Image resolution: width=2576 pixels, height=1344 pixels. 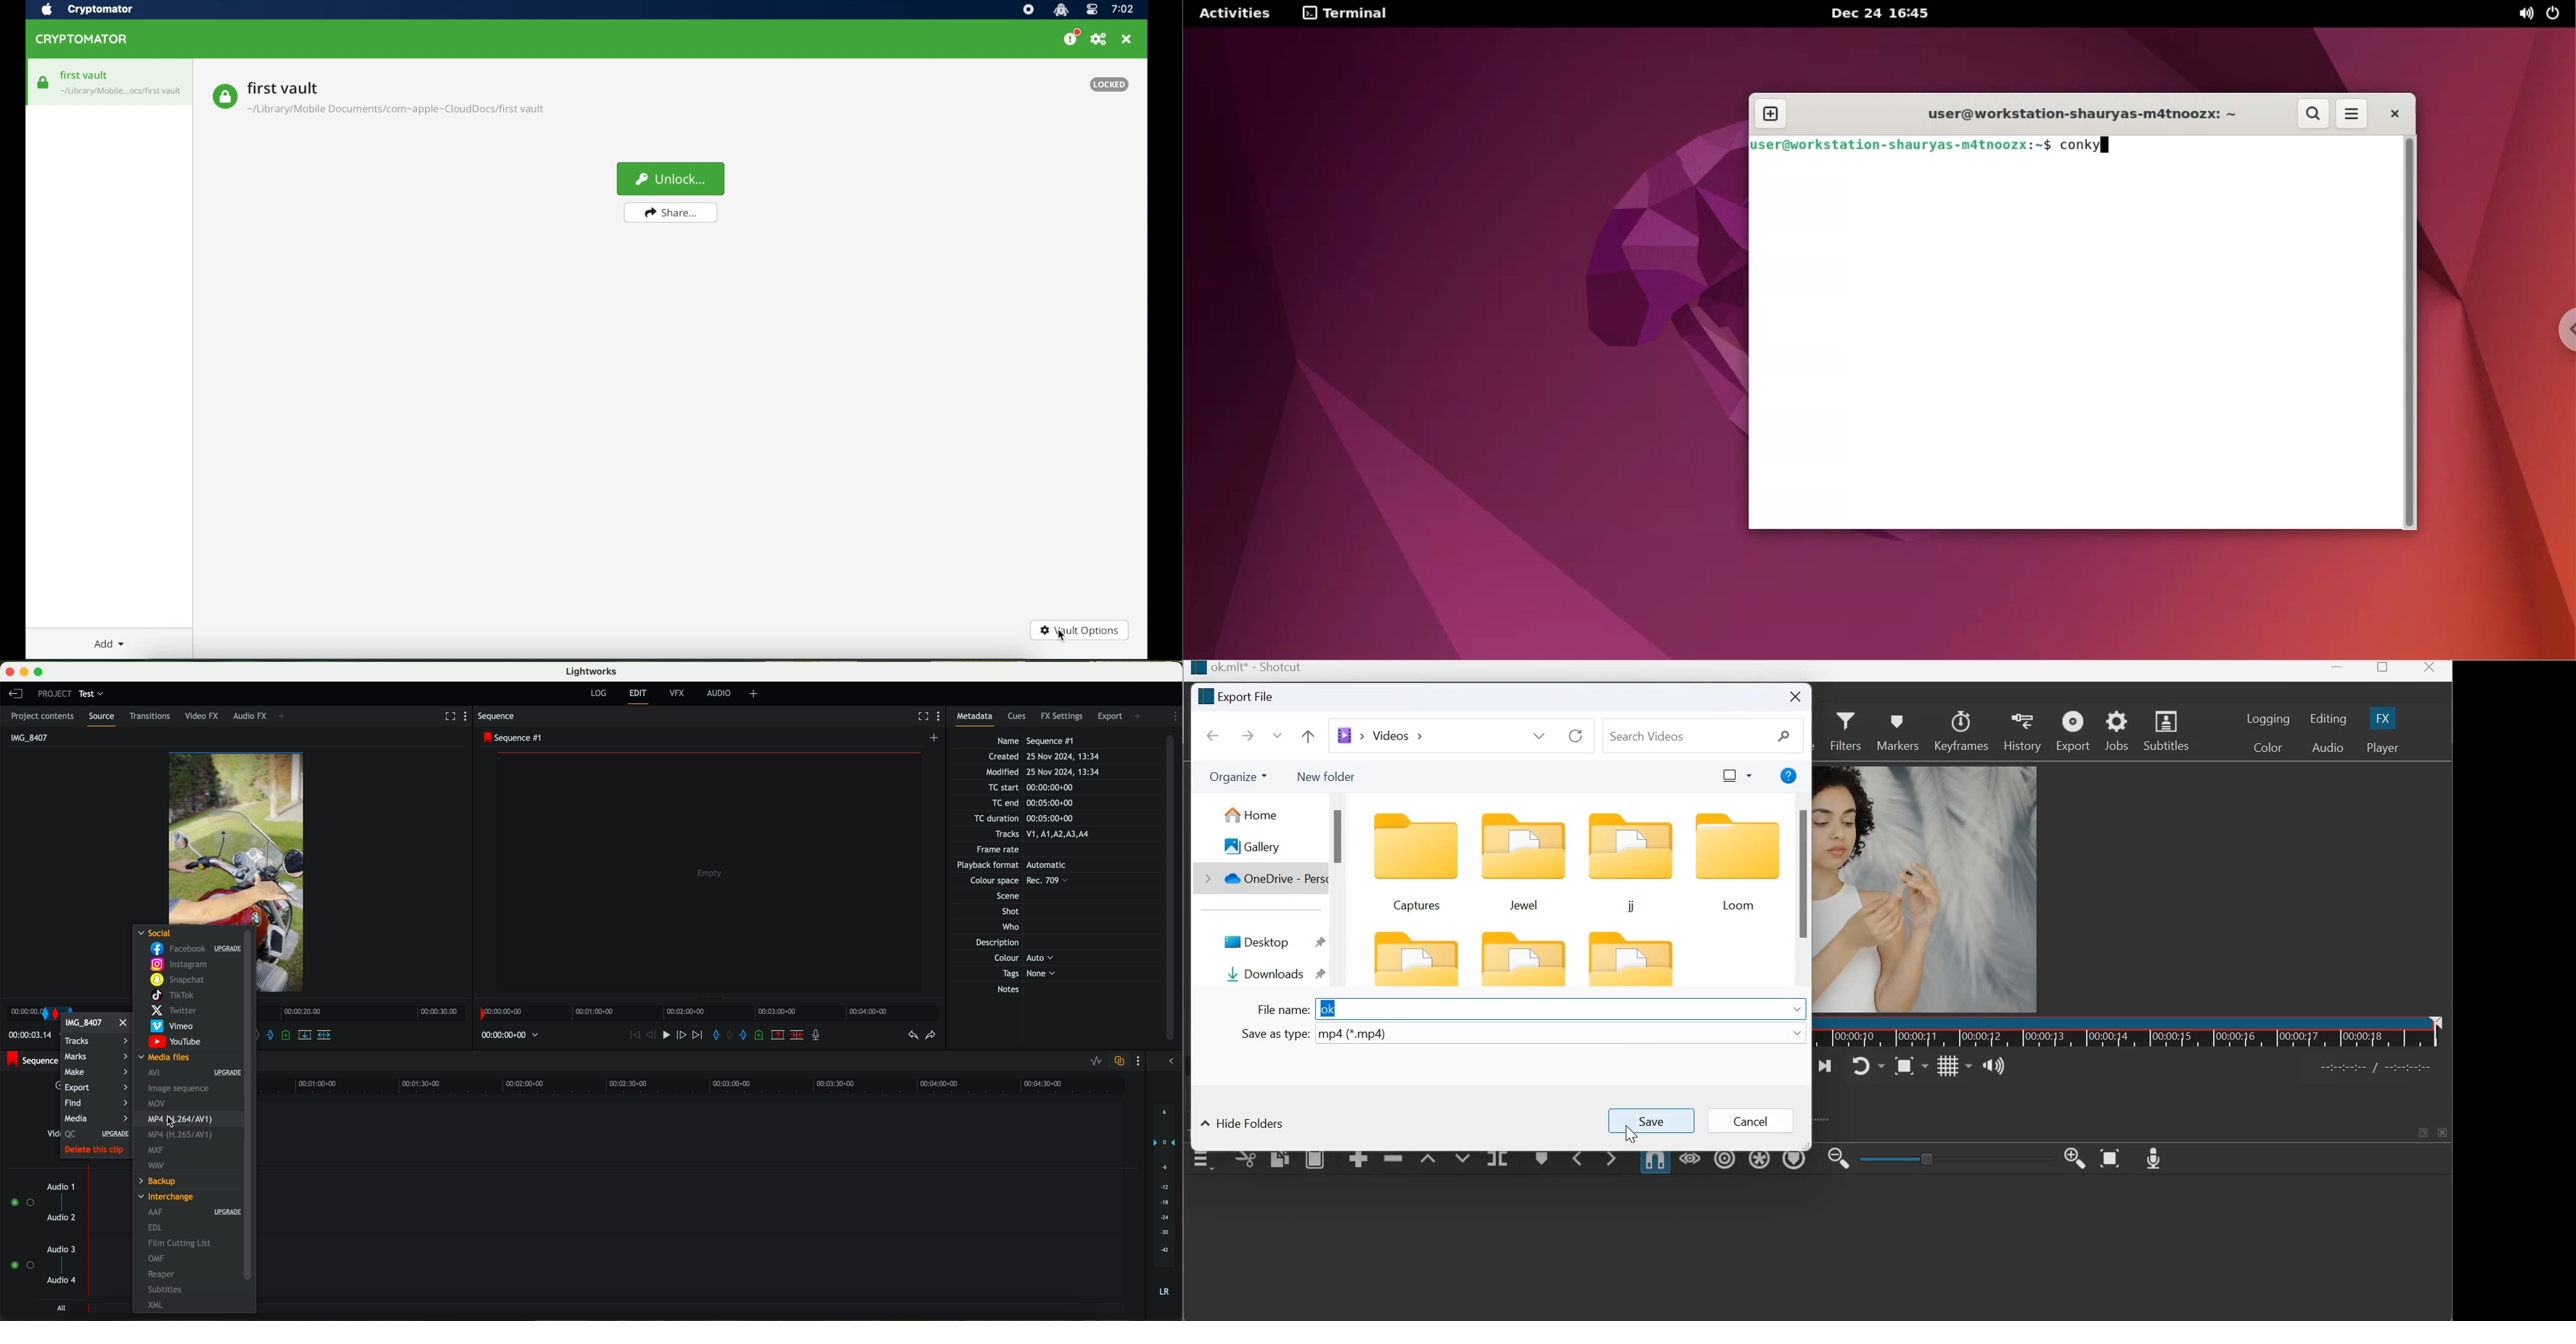 I want to click on YouTube, so click(x=174, y=1043).